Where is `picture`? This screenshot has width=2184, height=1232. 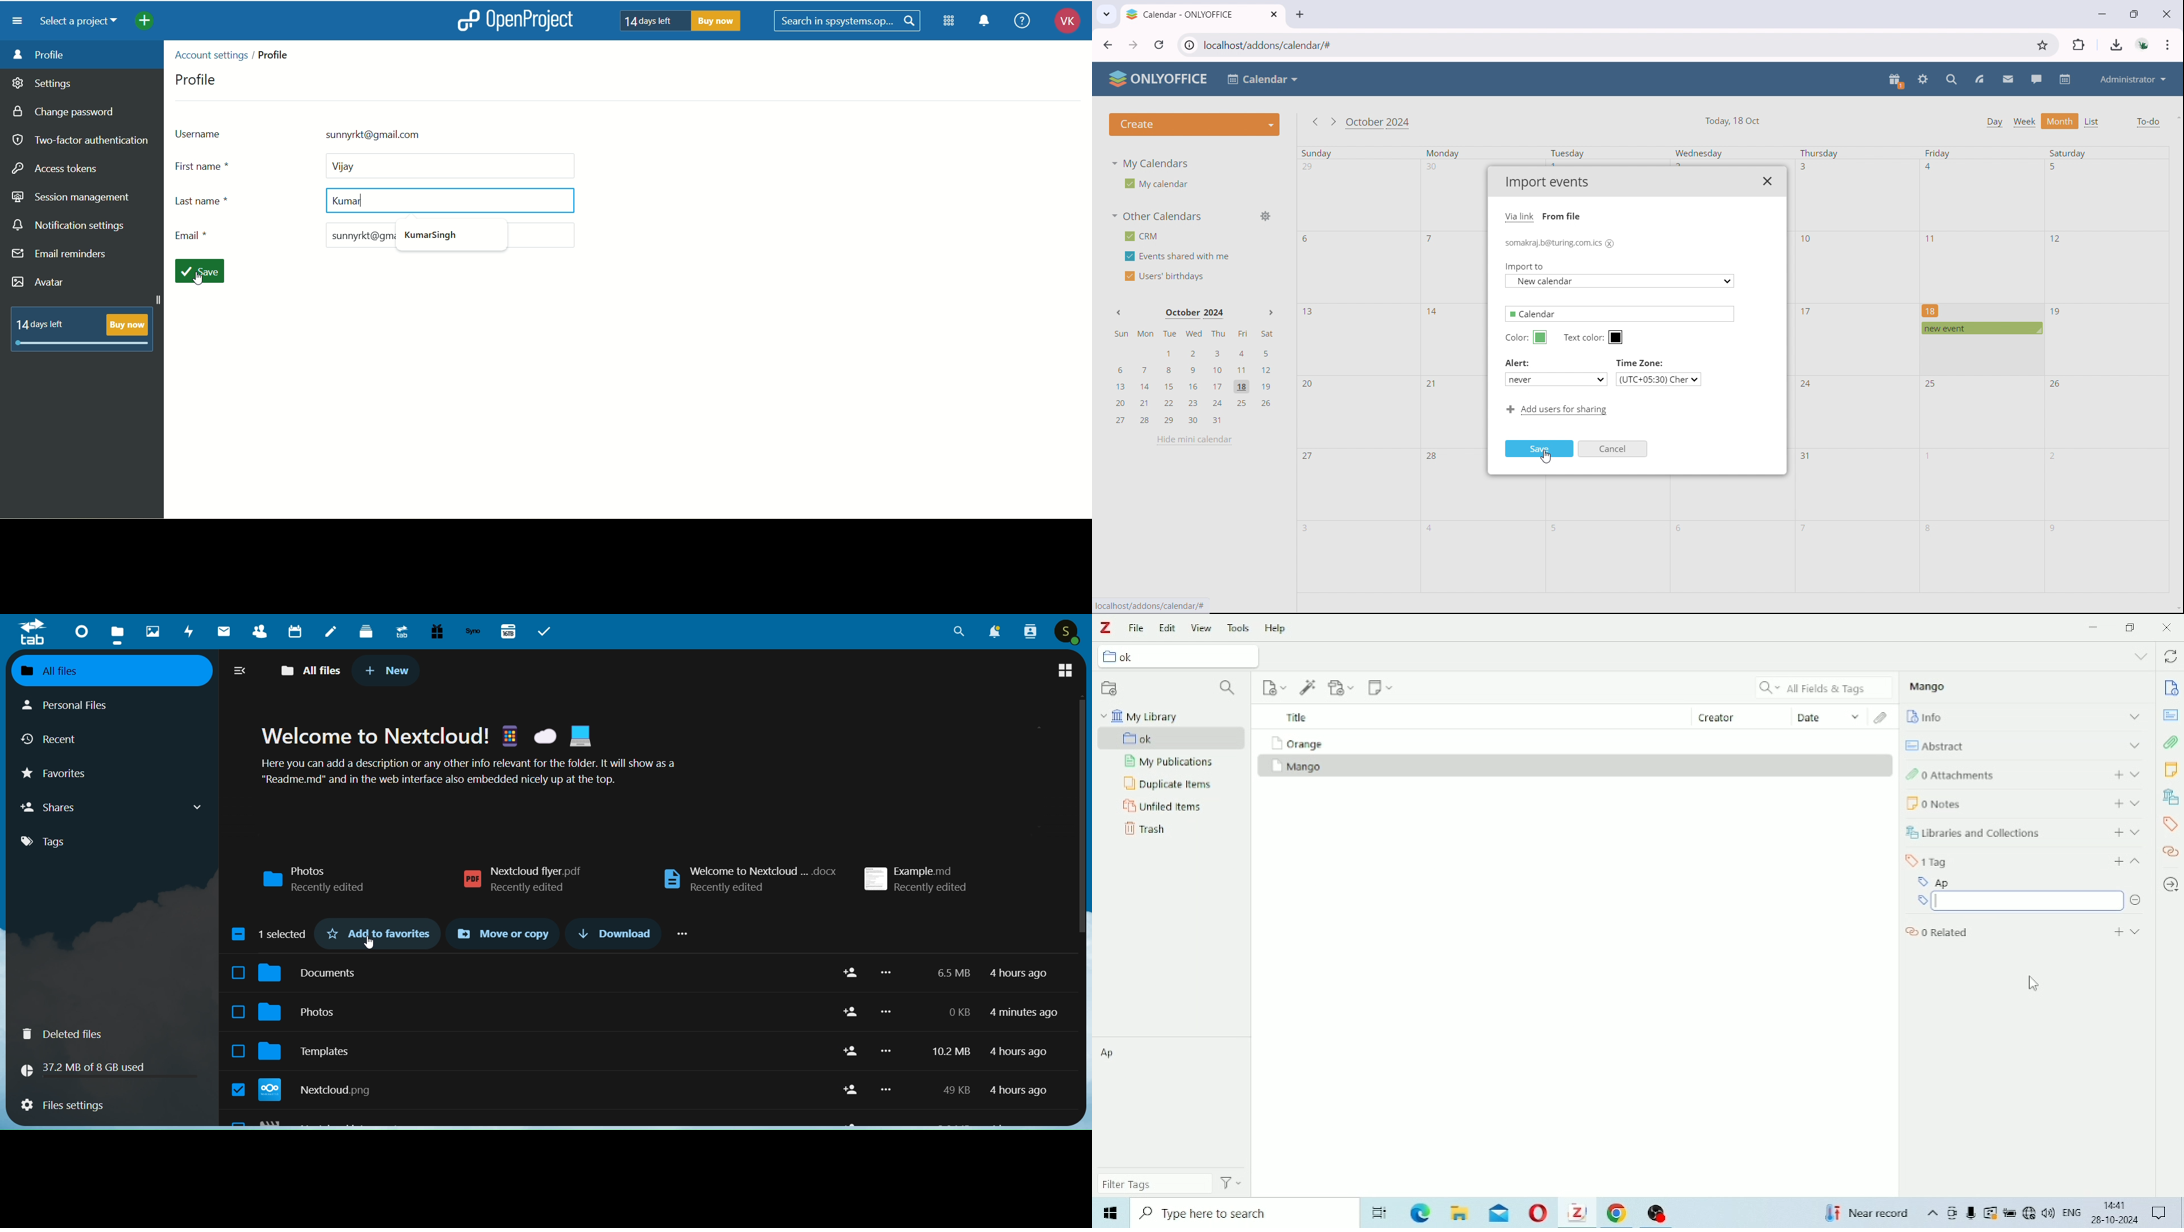 picture is located at coordinates (150, 632).